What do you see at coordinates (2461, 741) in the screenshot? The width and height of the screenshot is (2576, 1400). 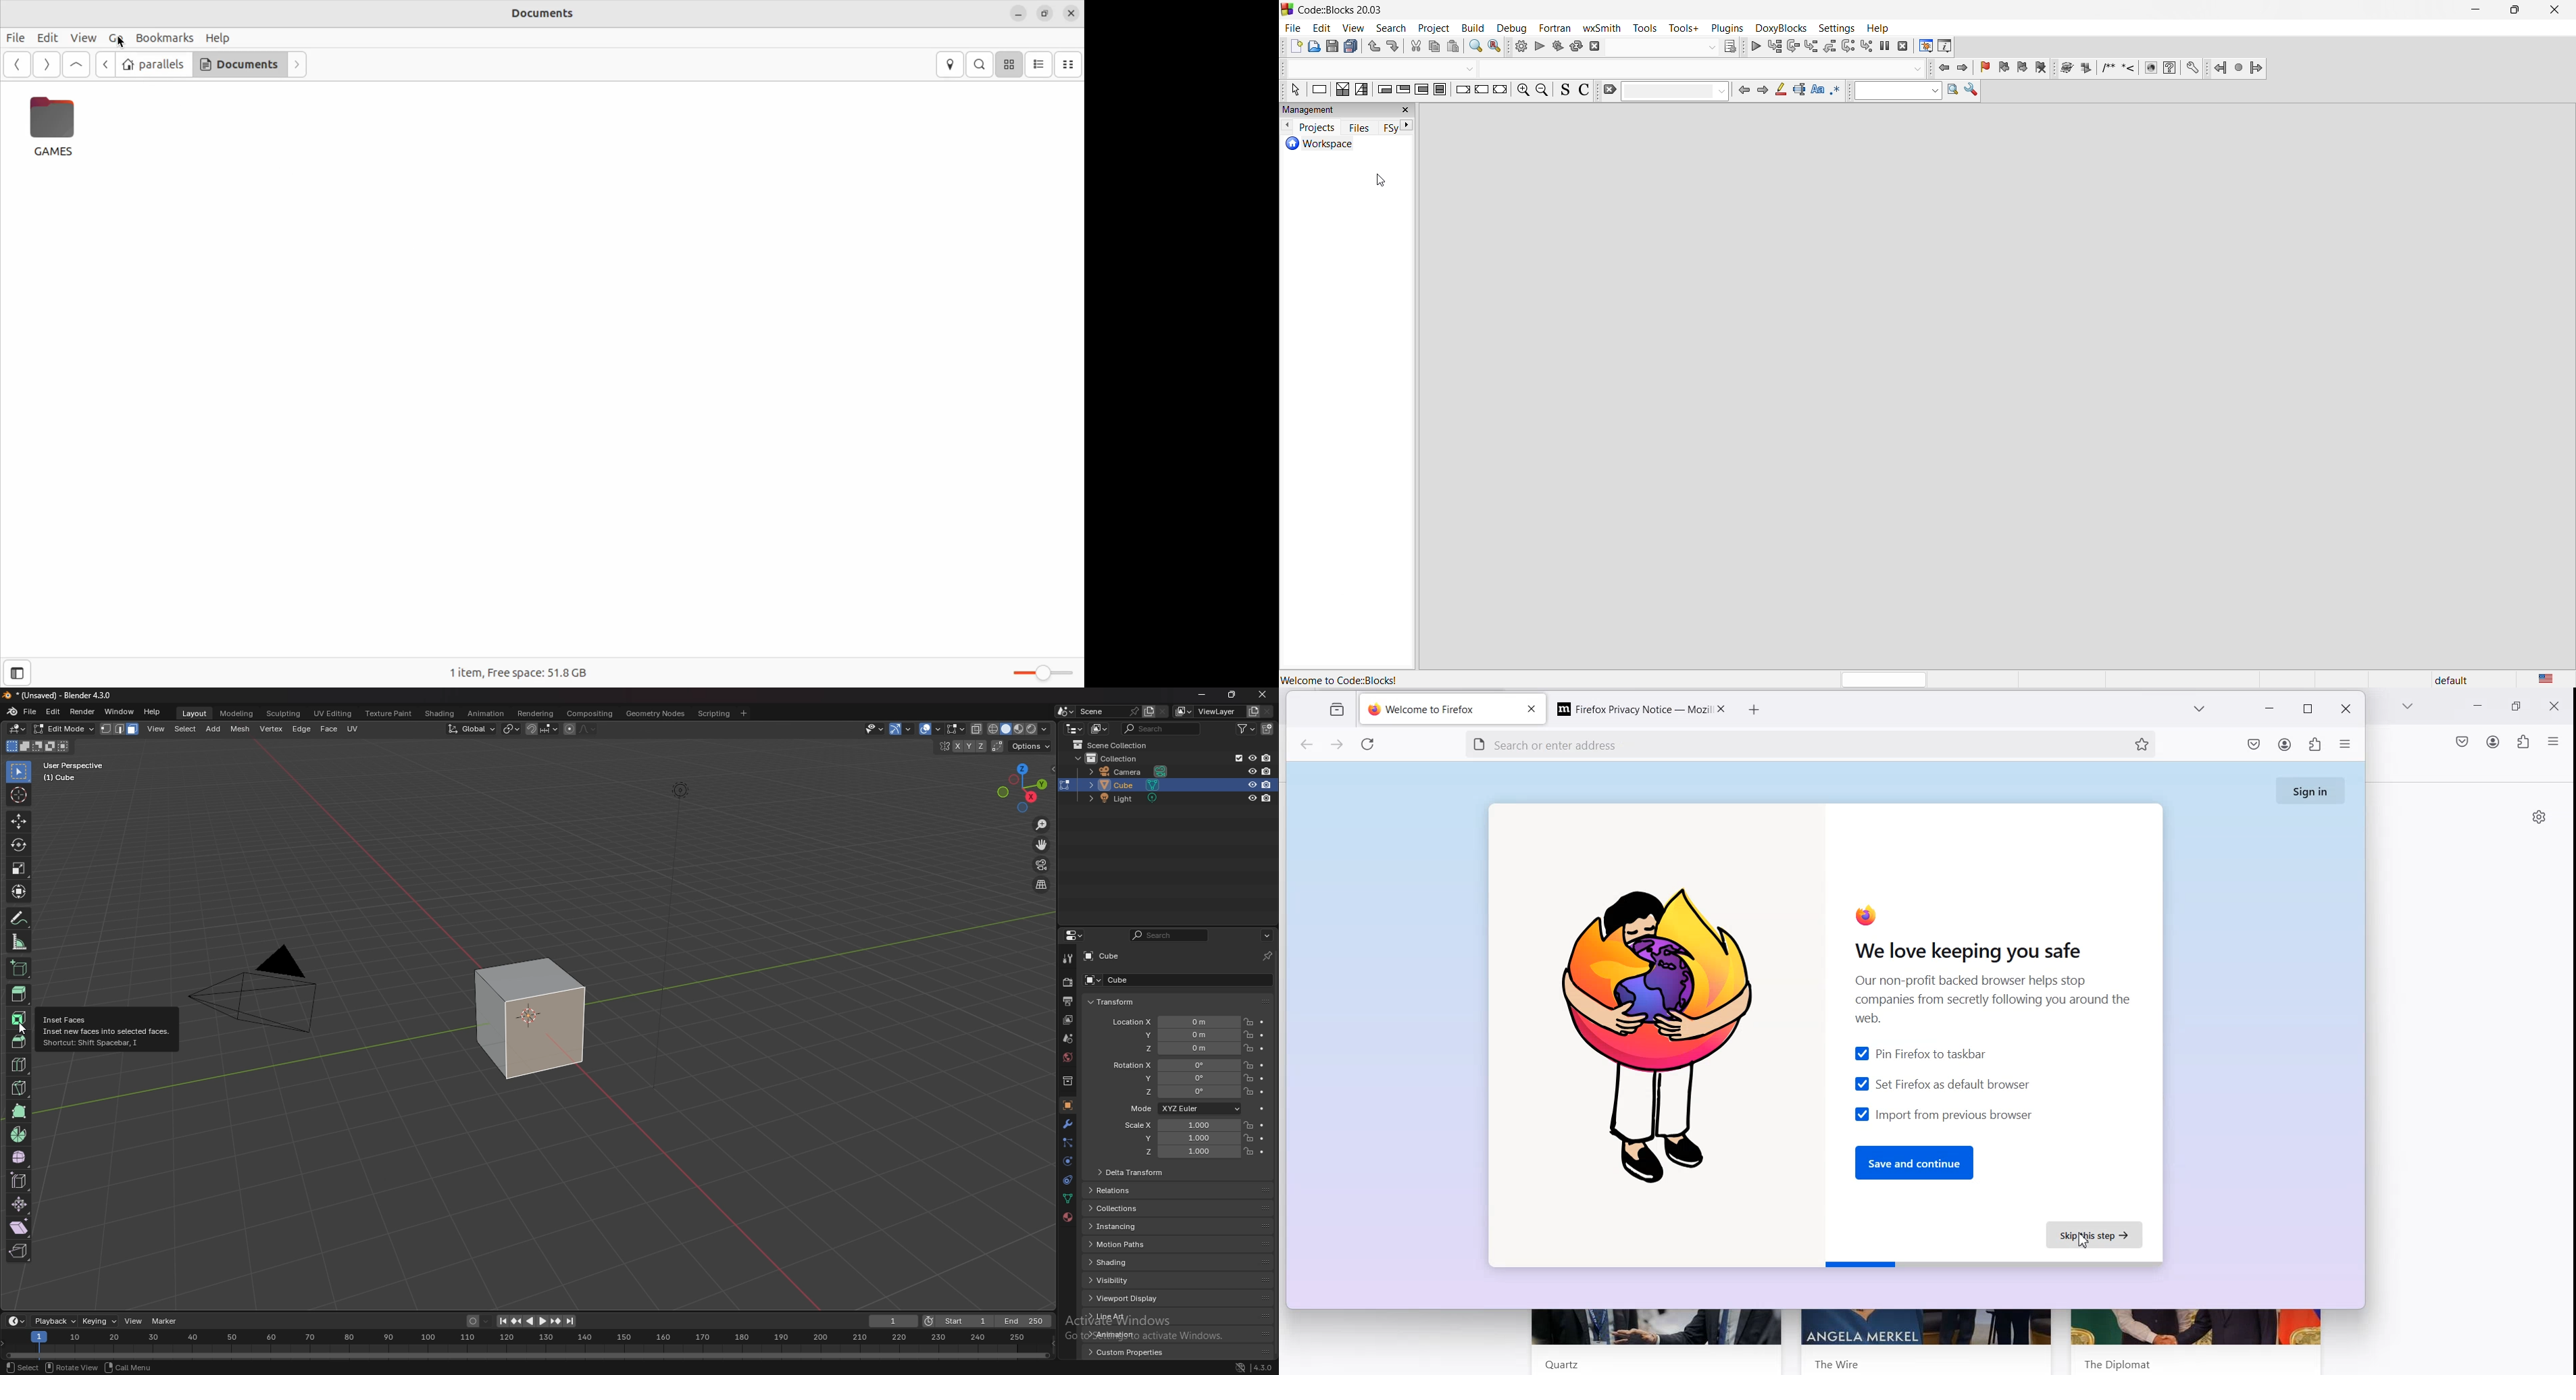 I see `Save to Pocket` at bounding box center [2461, 741].